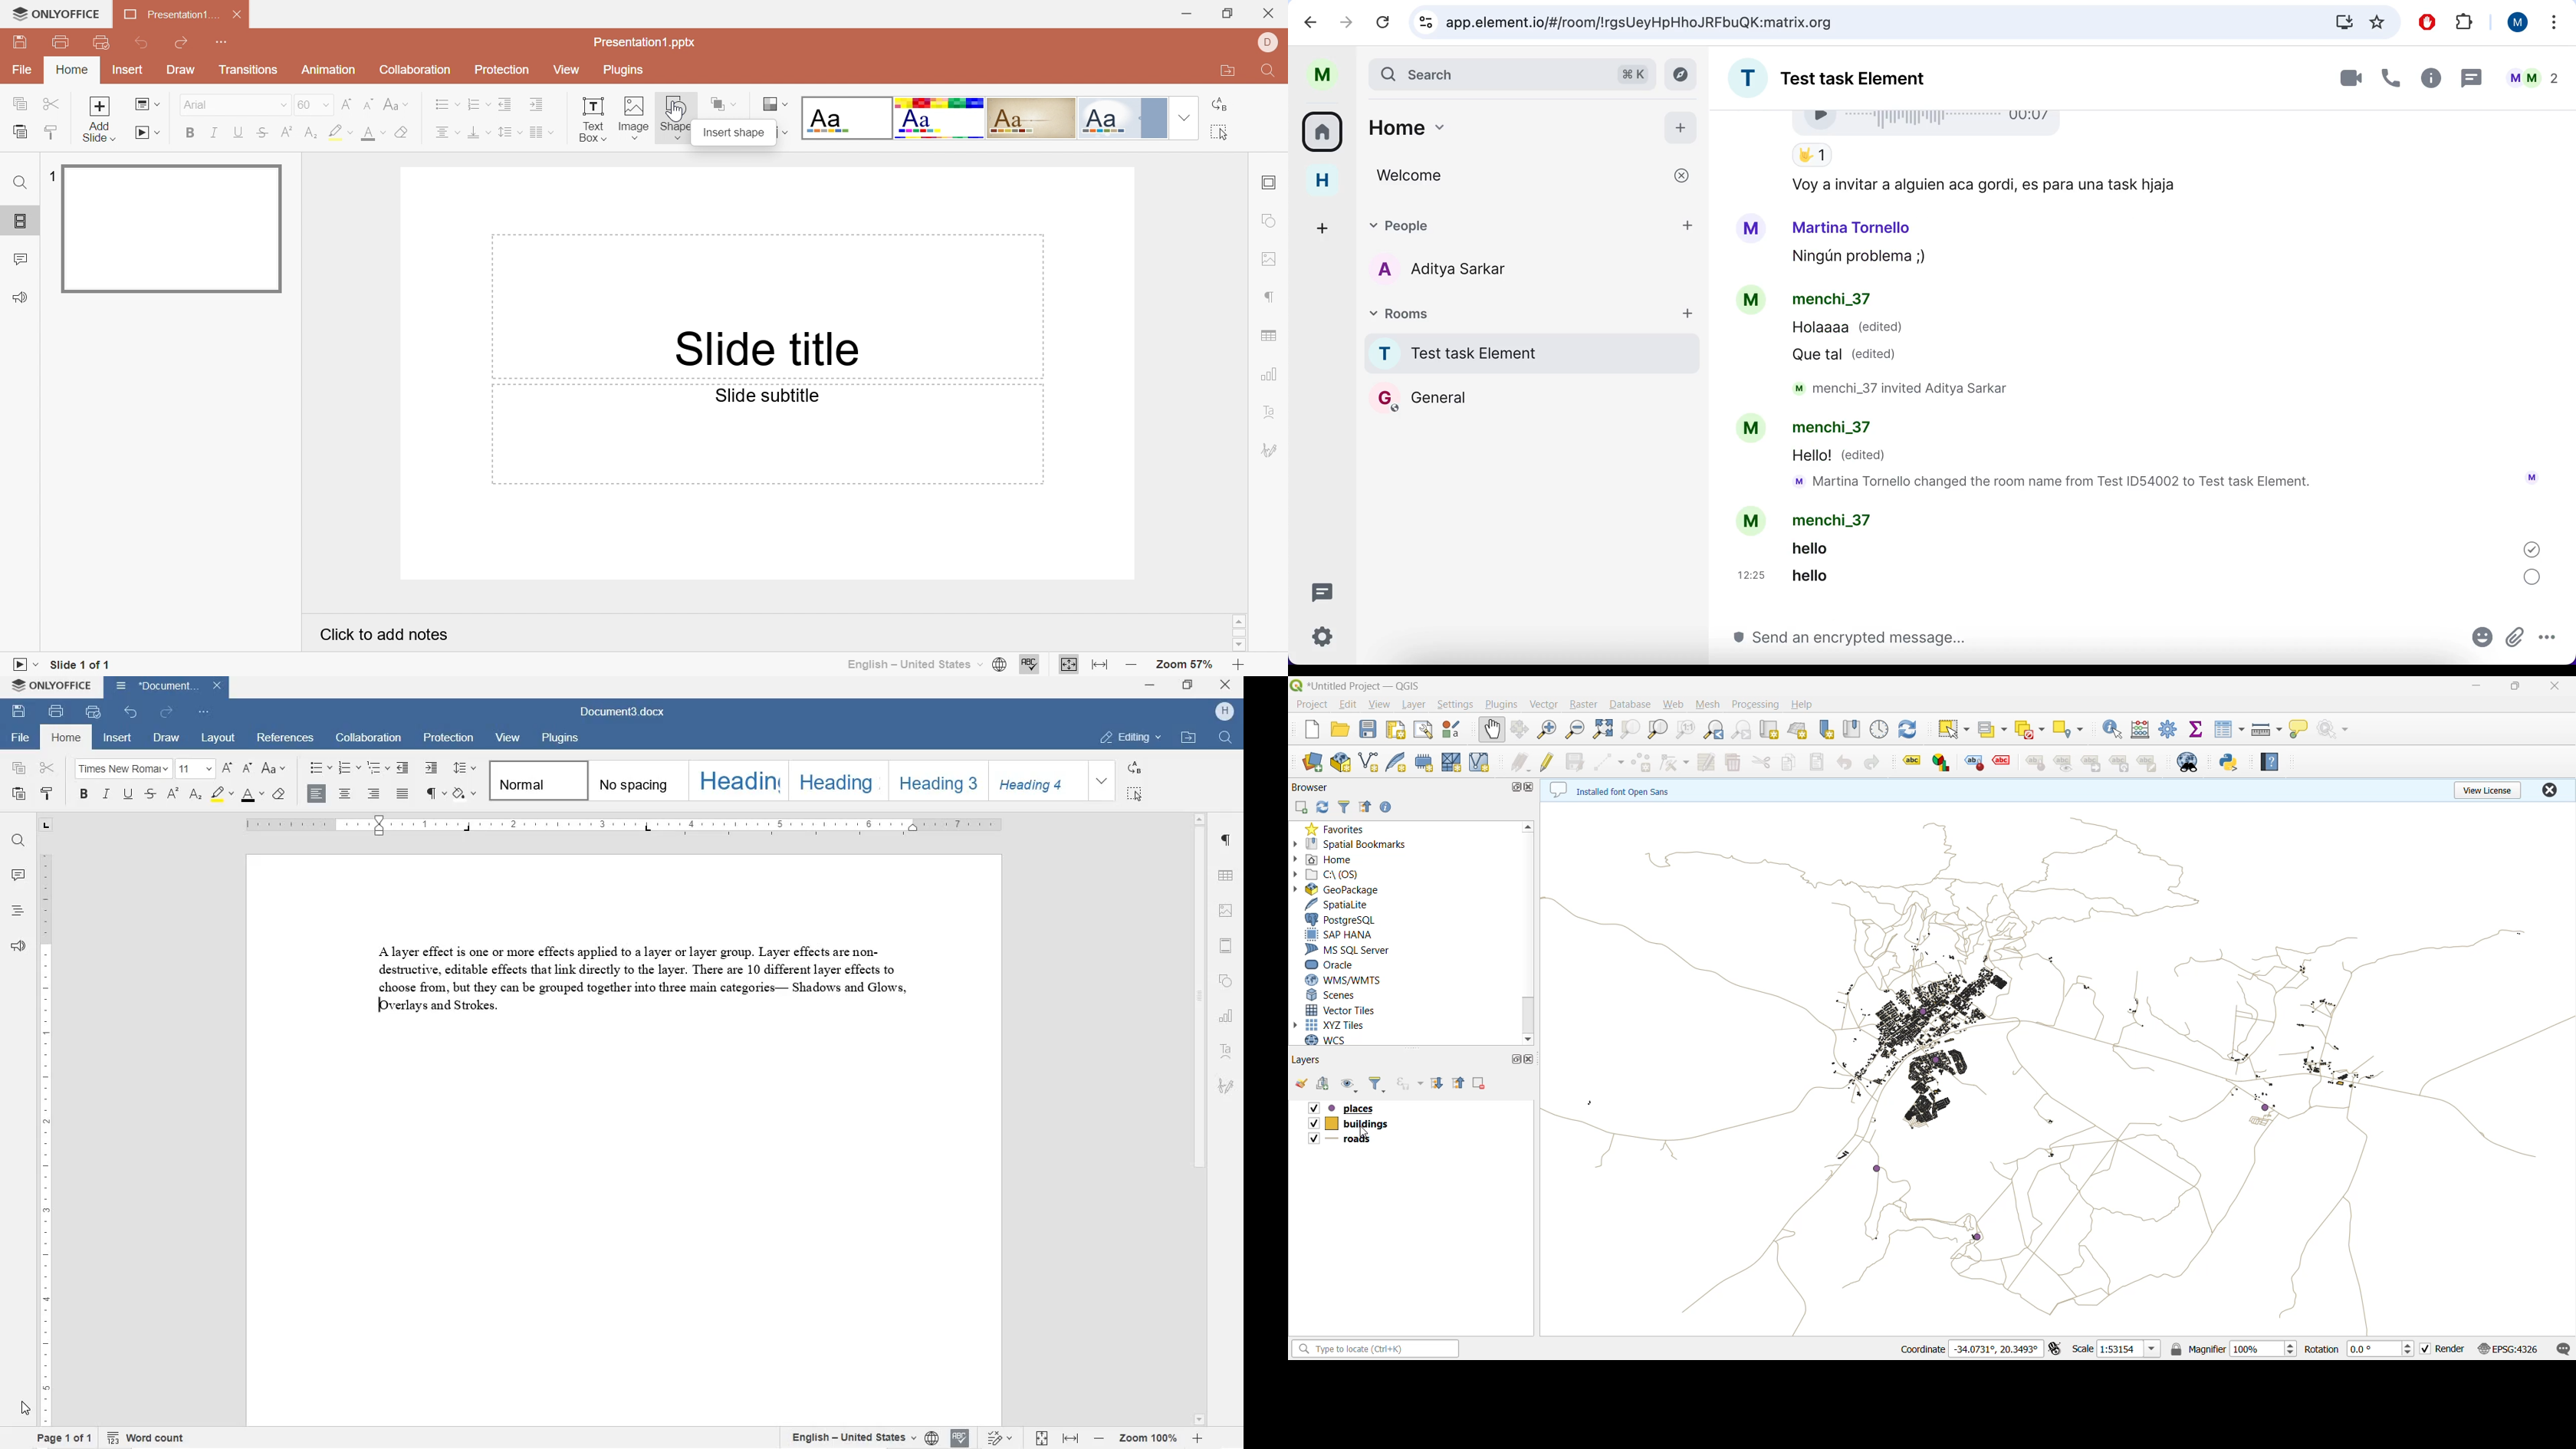 The image size is (2576, 1456). I want to click on Print, so click(61, 42).